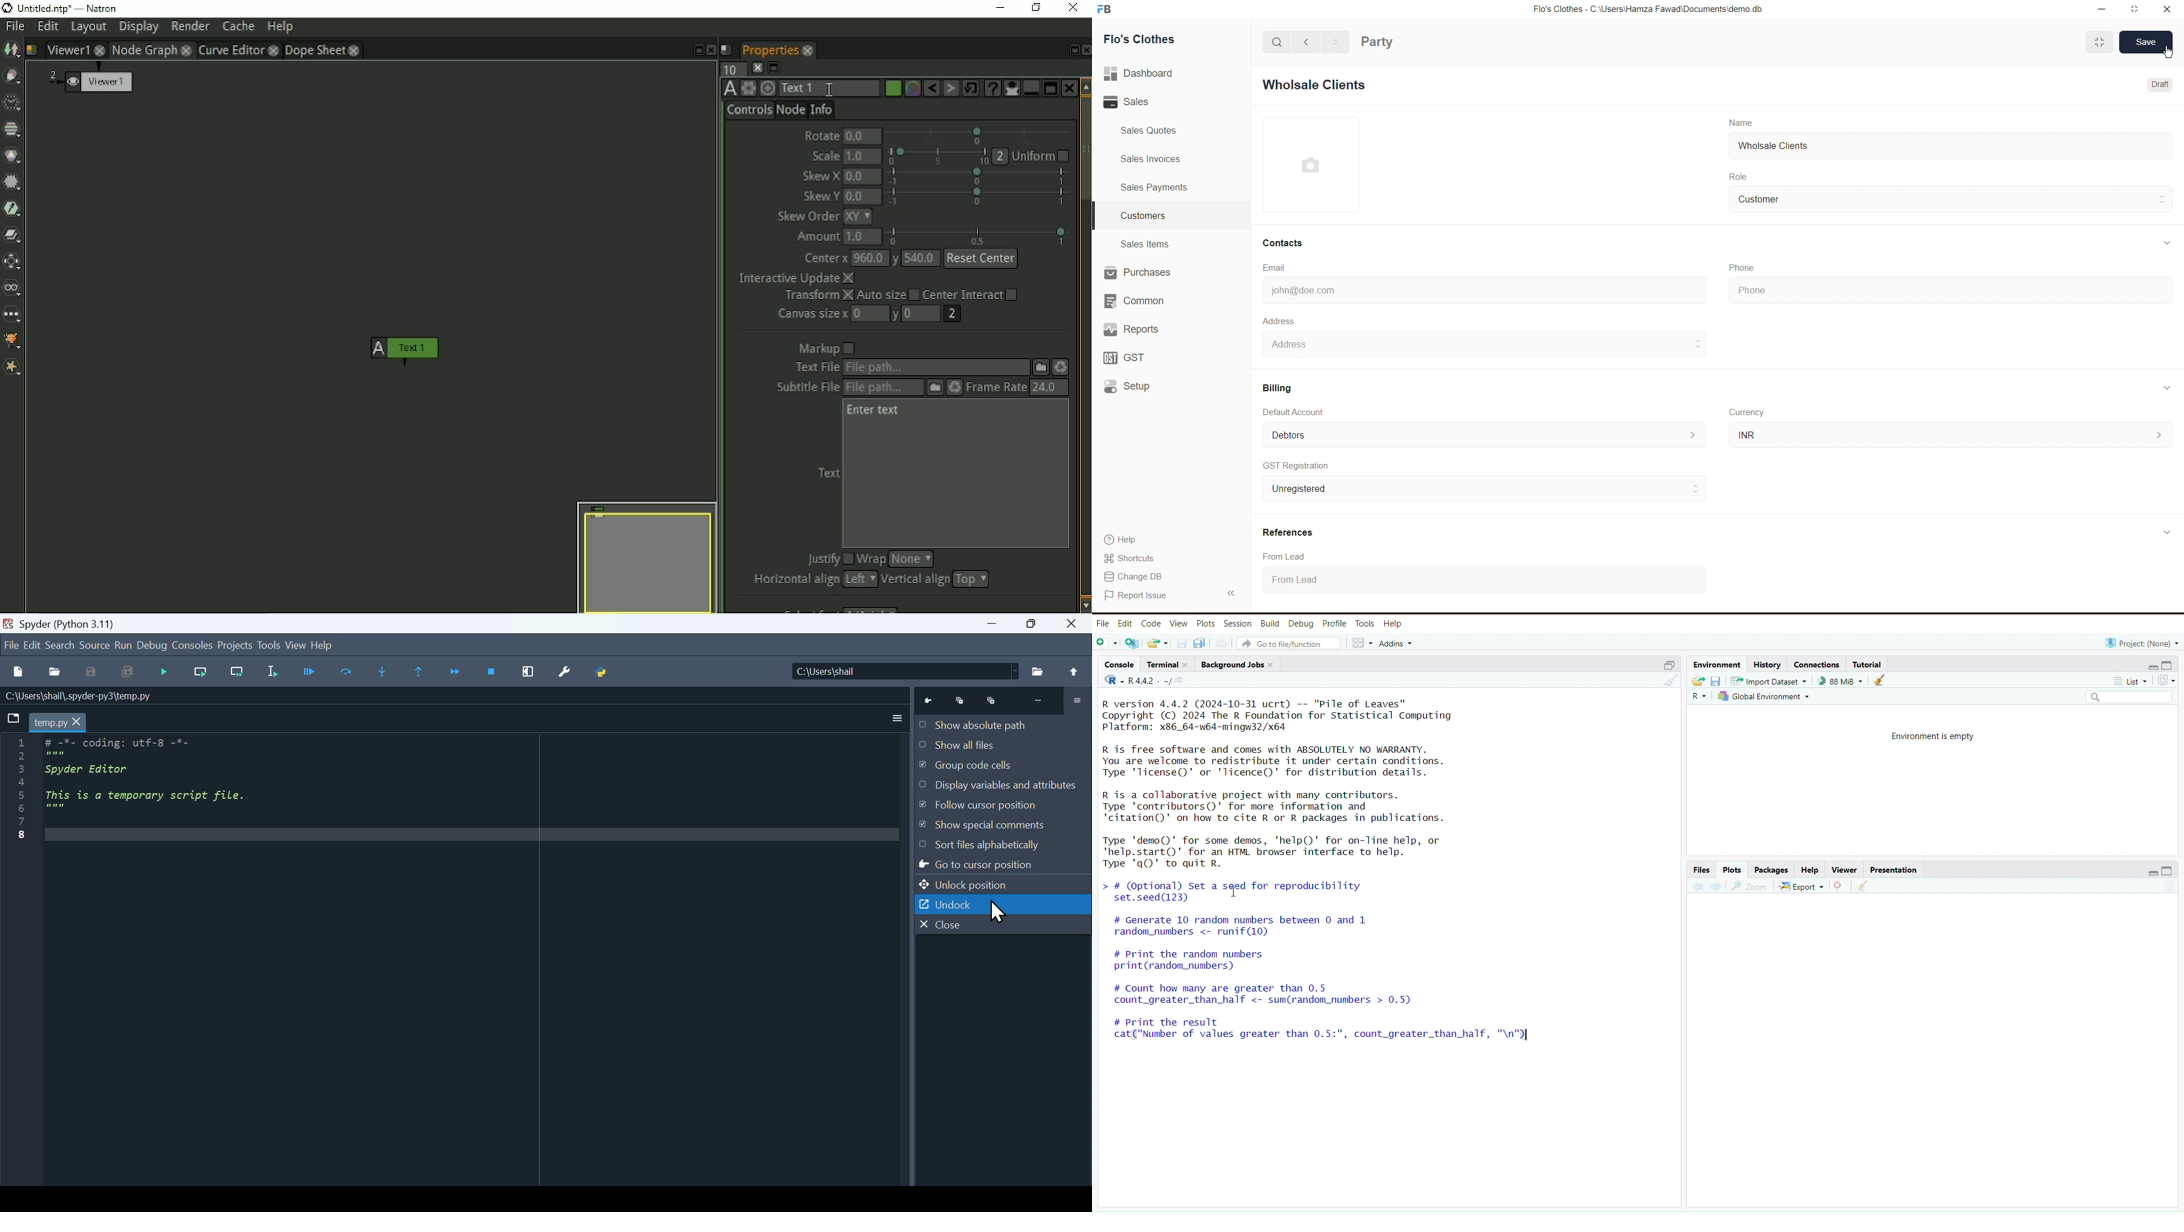 The image size is (2184, 1232). I want to click on maximize, so click(2136, 10).